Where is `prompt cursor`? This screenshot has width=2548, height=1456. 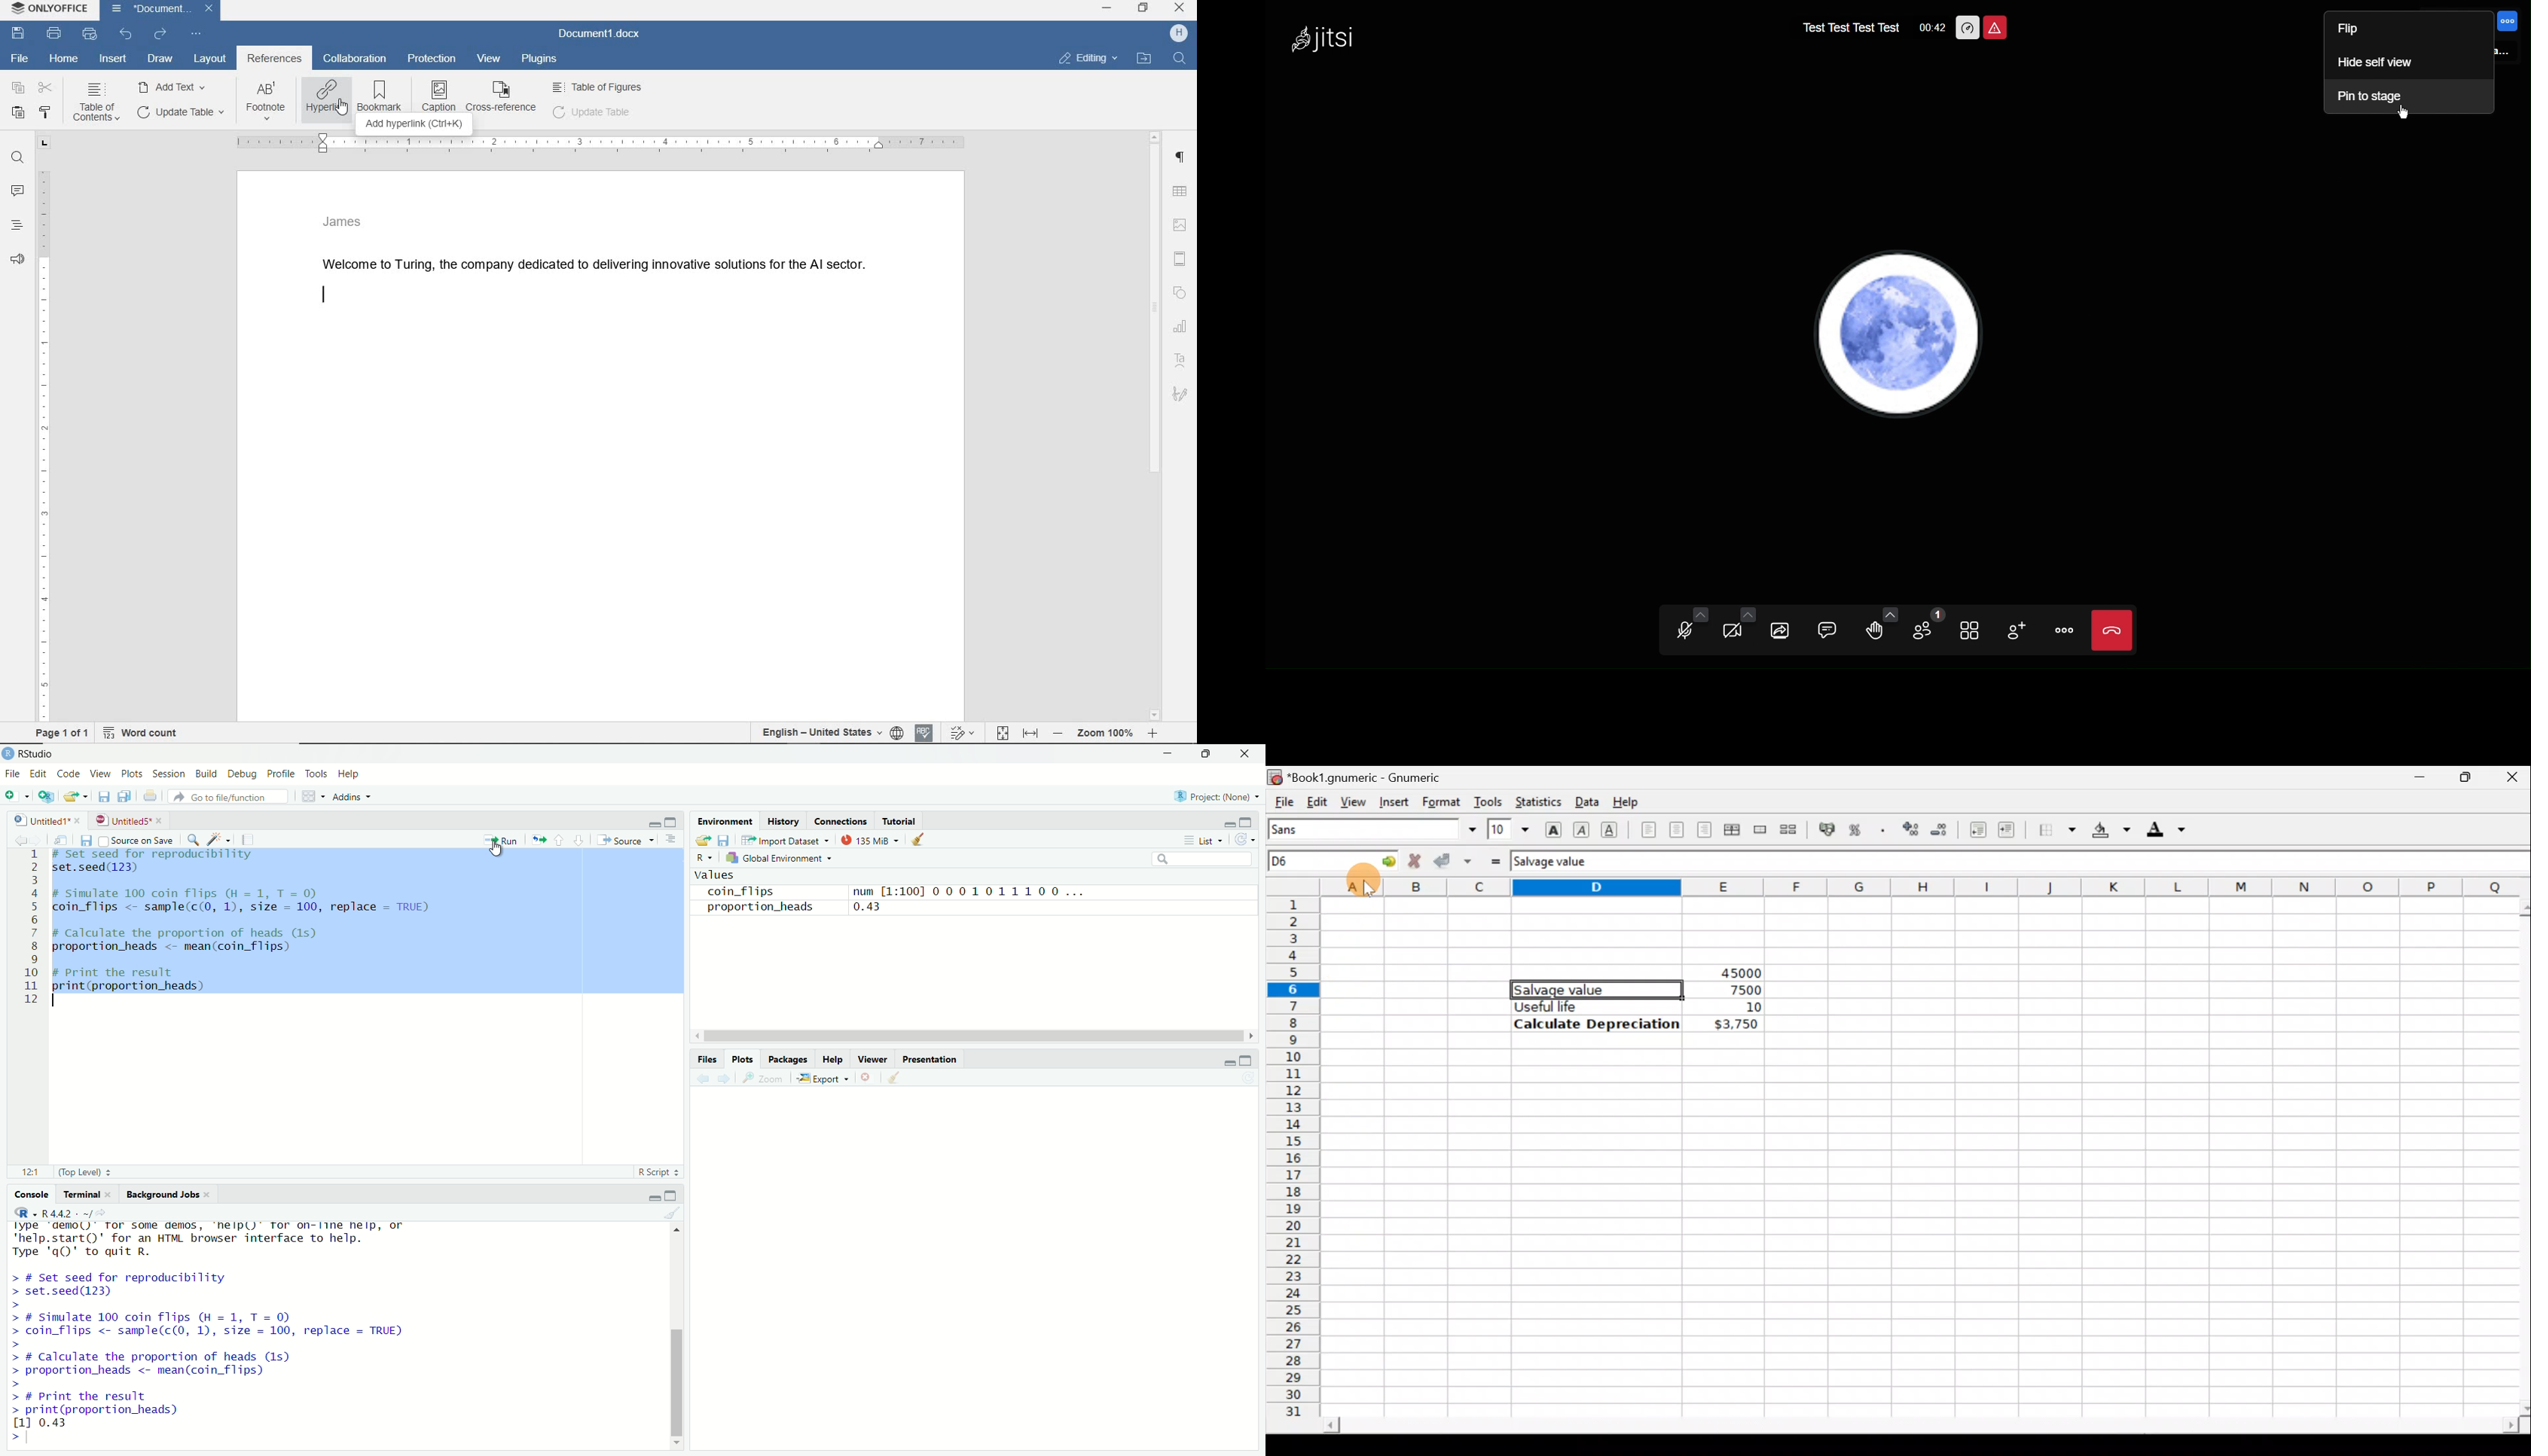
prompt cursor is located at coordinates (9, 1436).